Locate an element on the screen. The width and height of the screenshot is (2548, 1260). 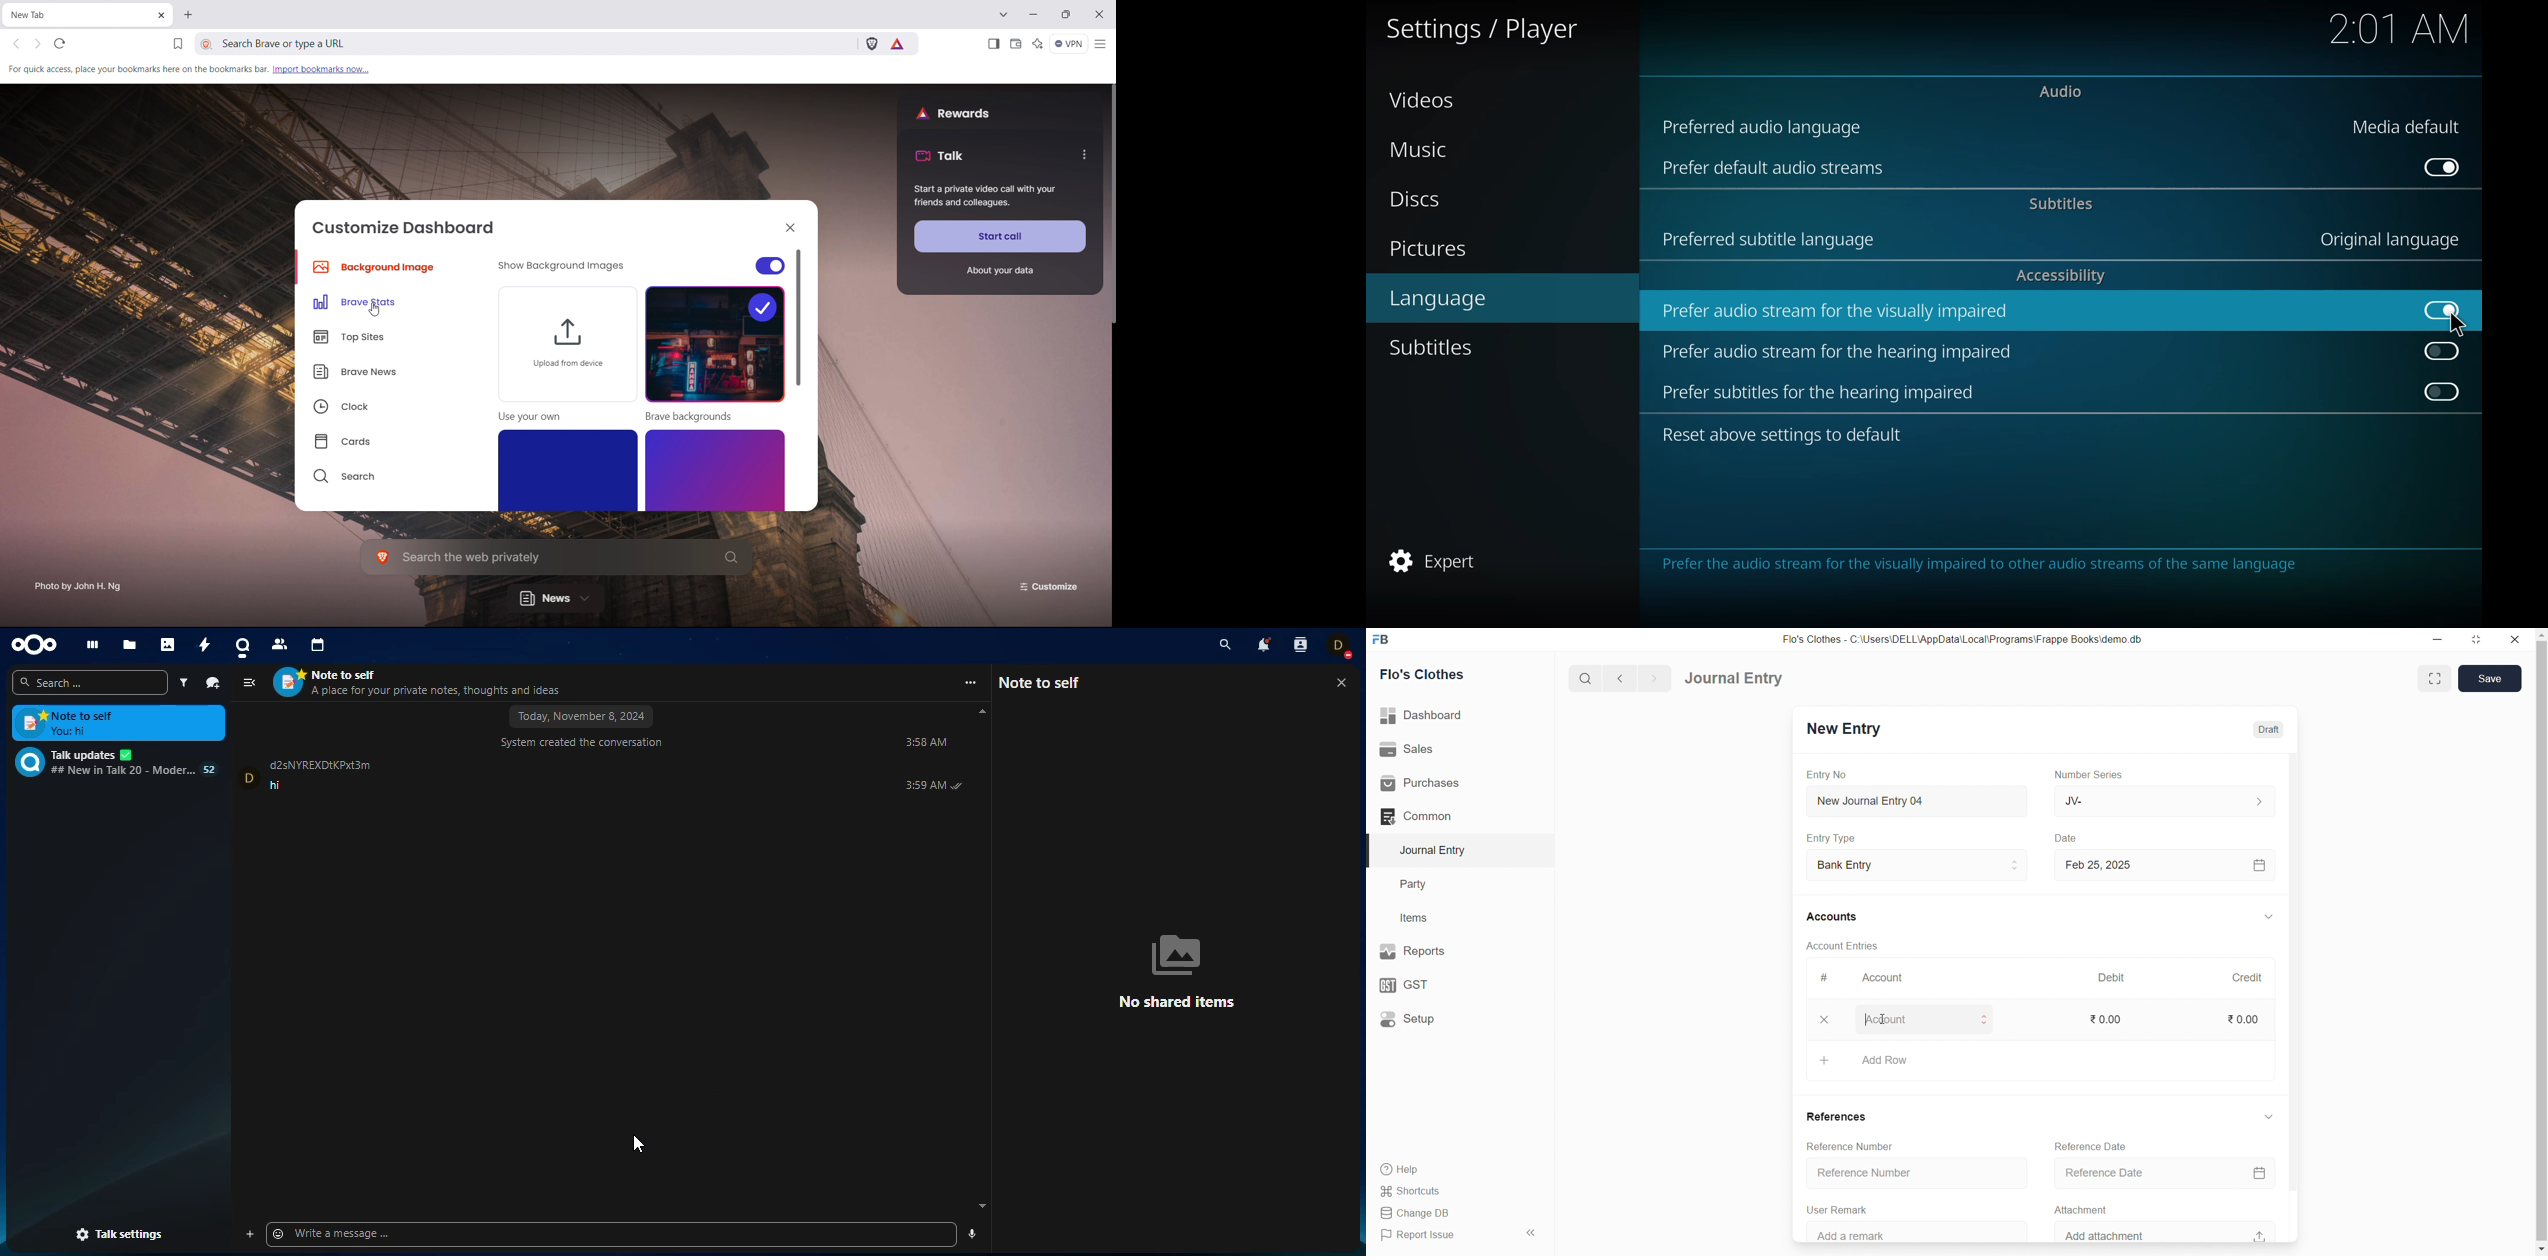
add is located at coordinates (252, 1234).